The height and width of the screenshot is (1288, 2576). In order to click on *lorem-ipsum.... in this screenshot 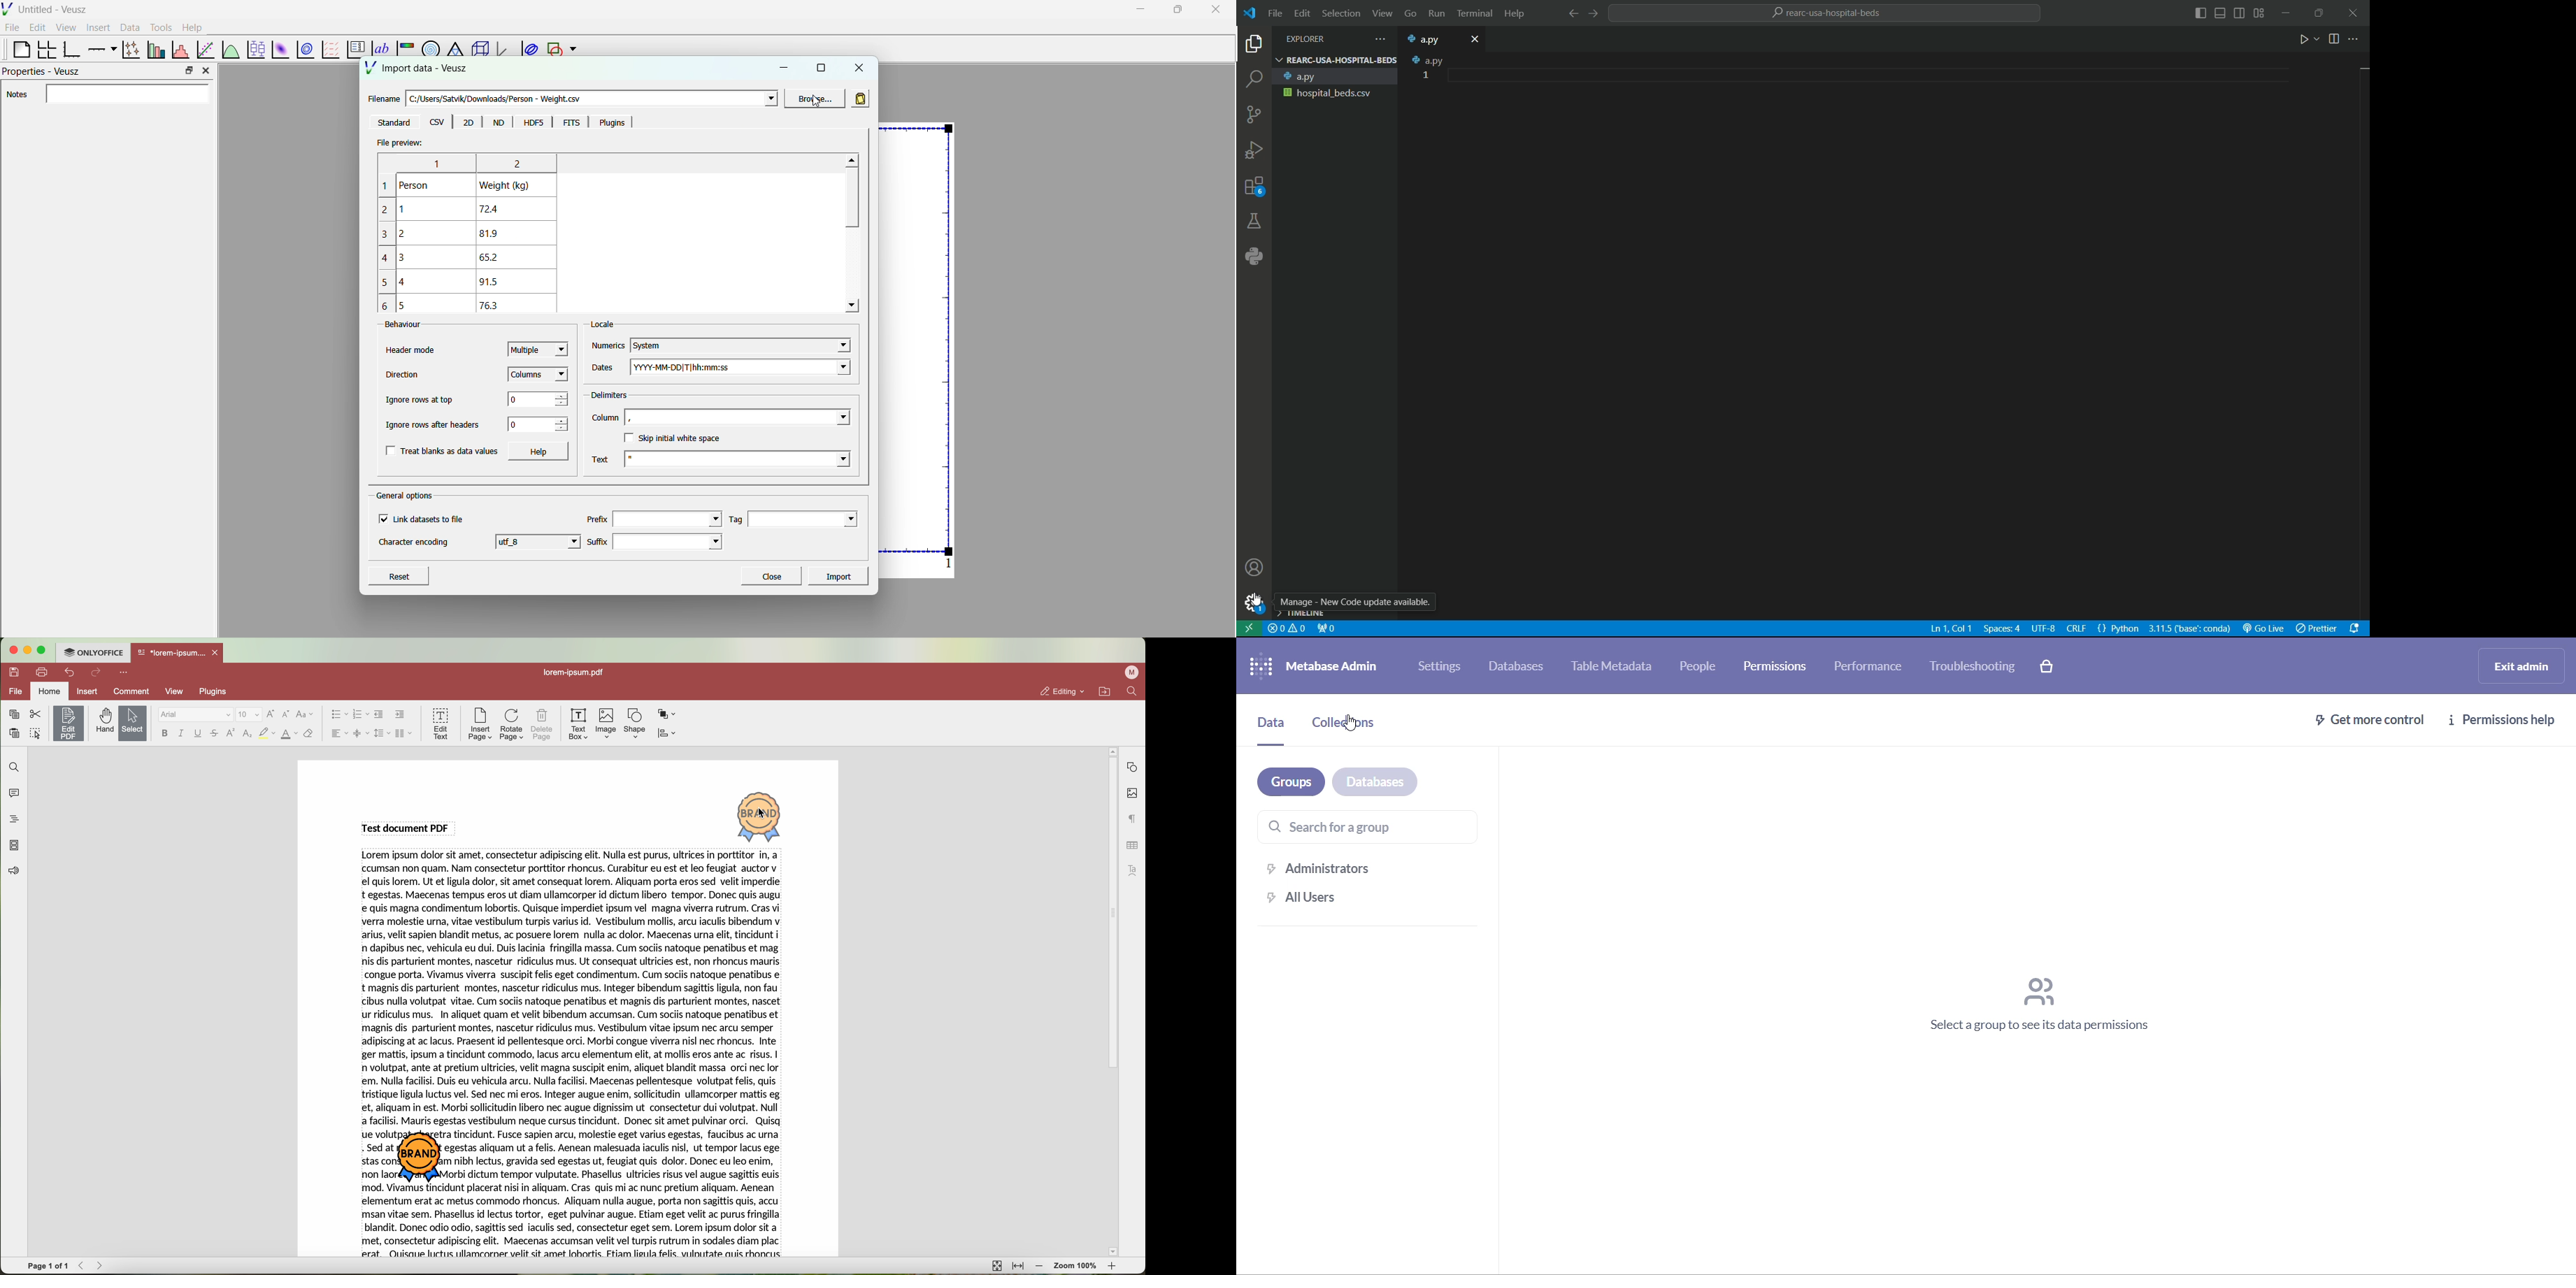, I will do `click(171, 651)`.